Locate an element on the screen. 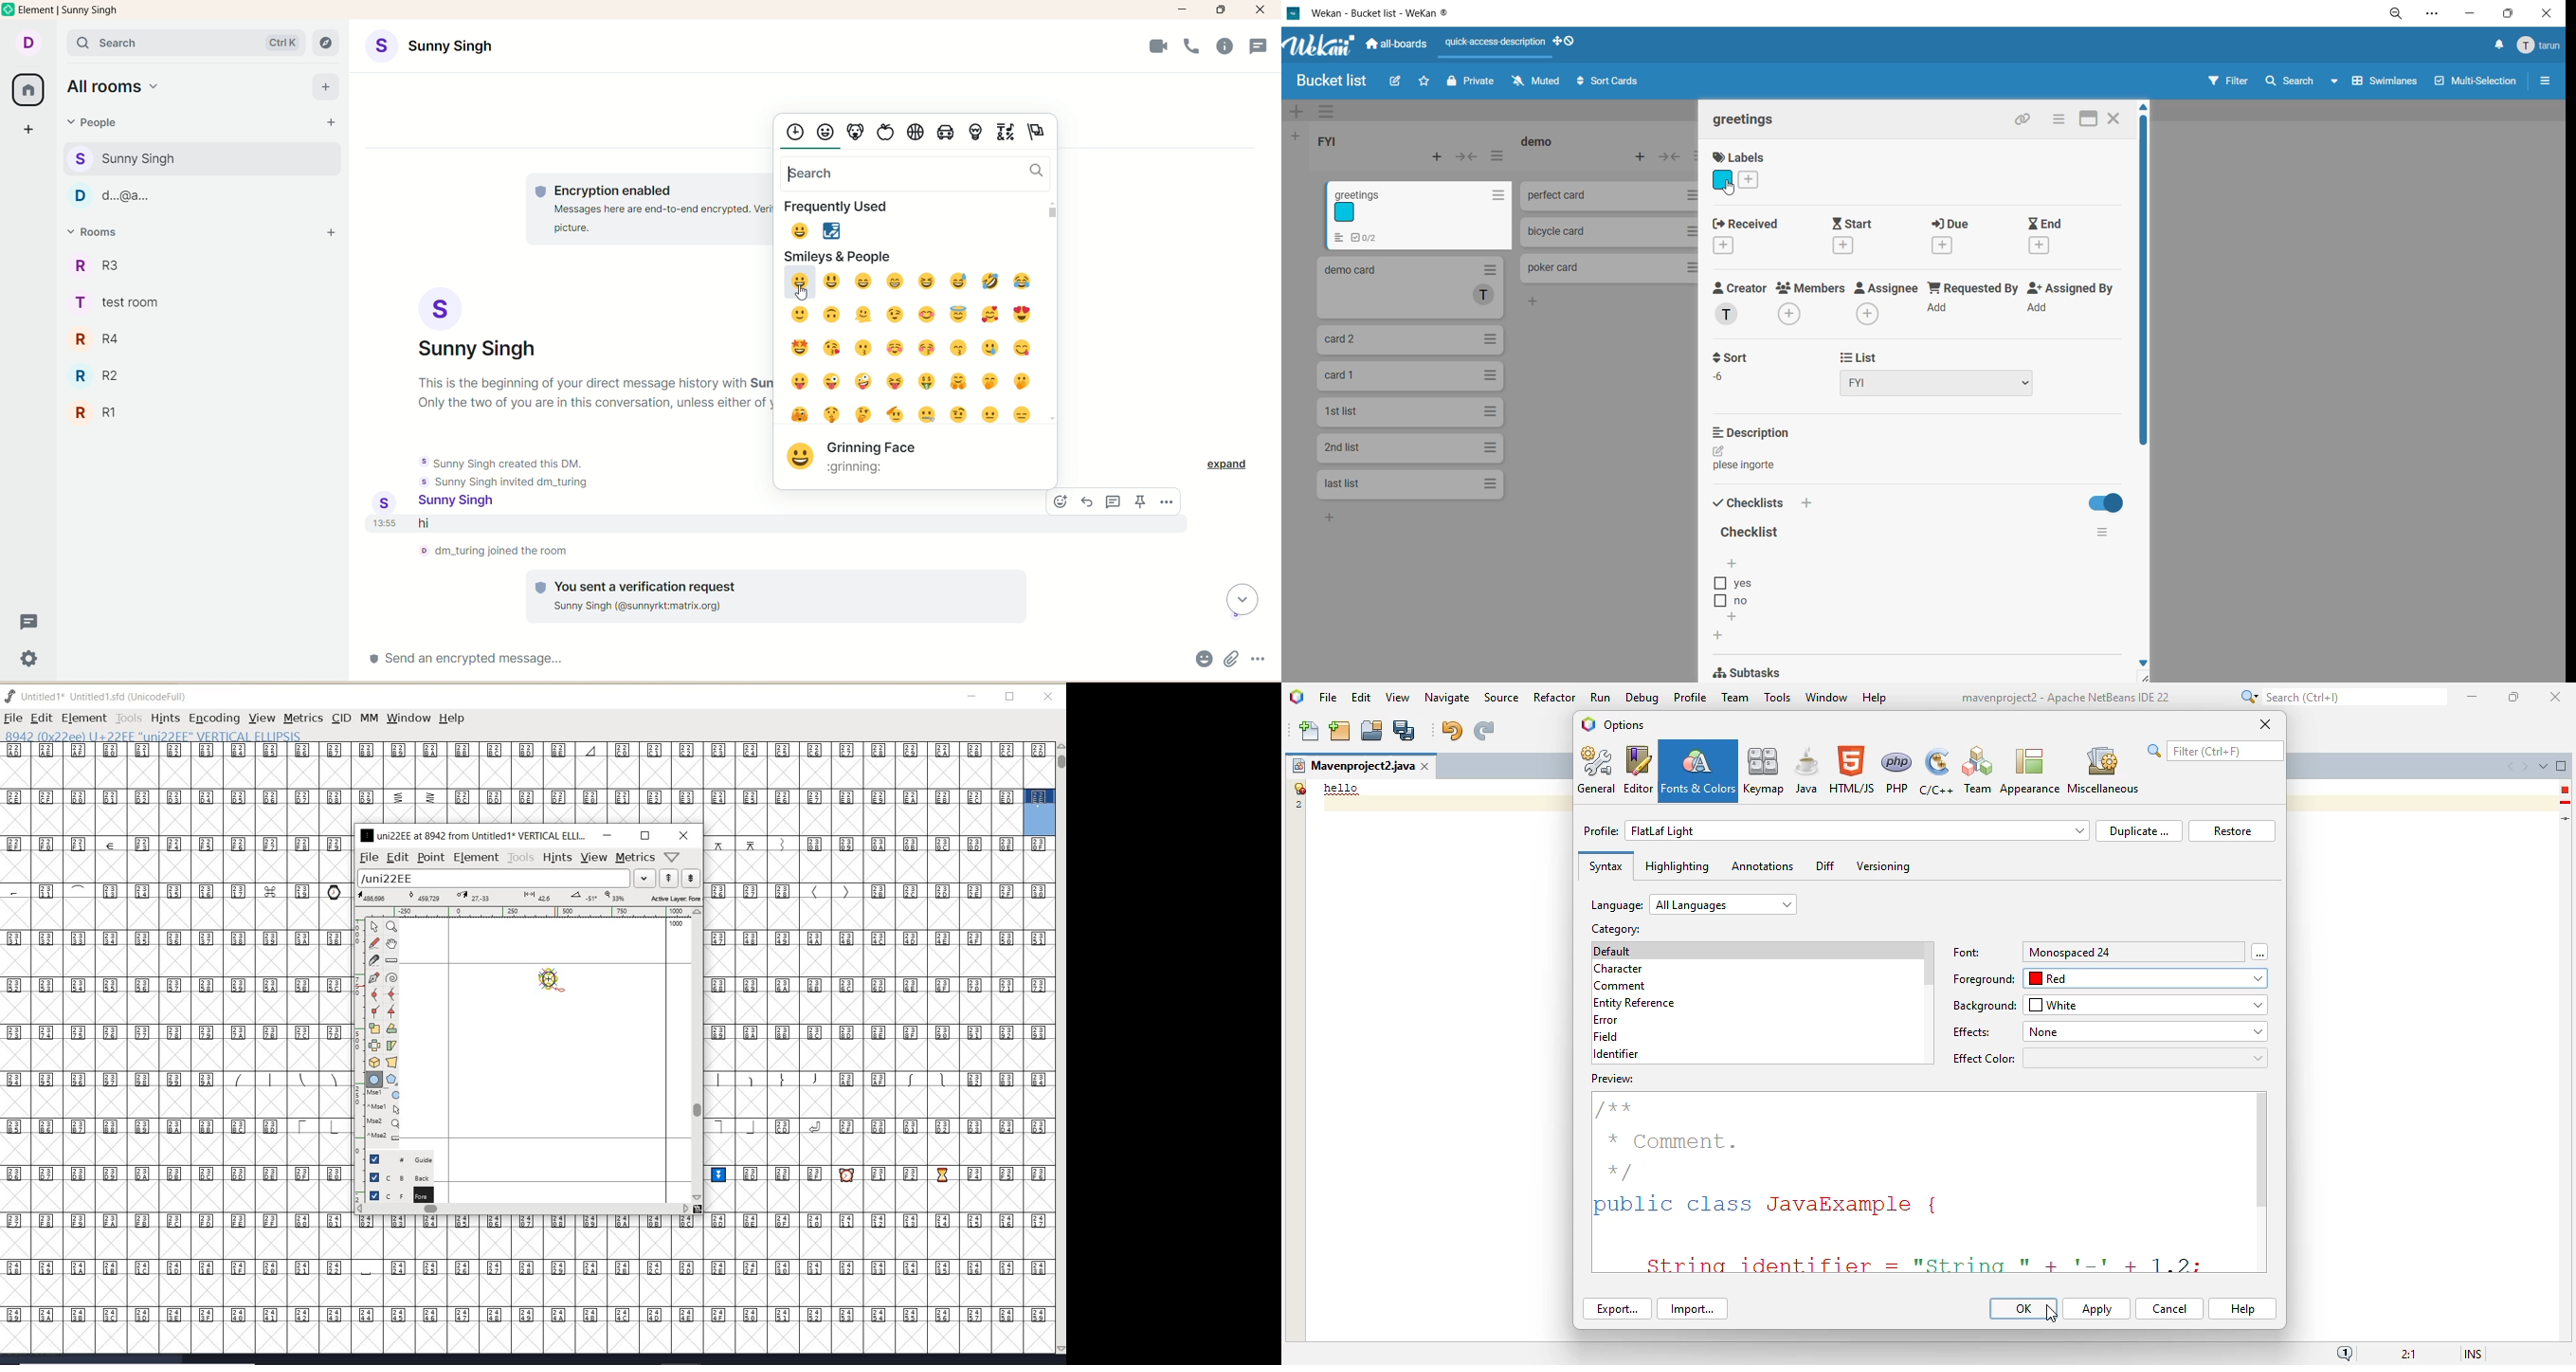 This screenshot has width=2576, height=1372. Money mouth face is located at coordinates (927, 381).